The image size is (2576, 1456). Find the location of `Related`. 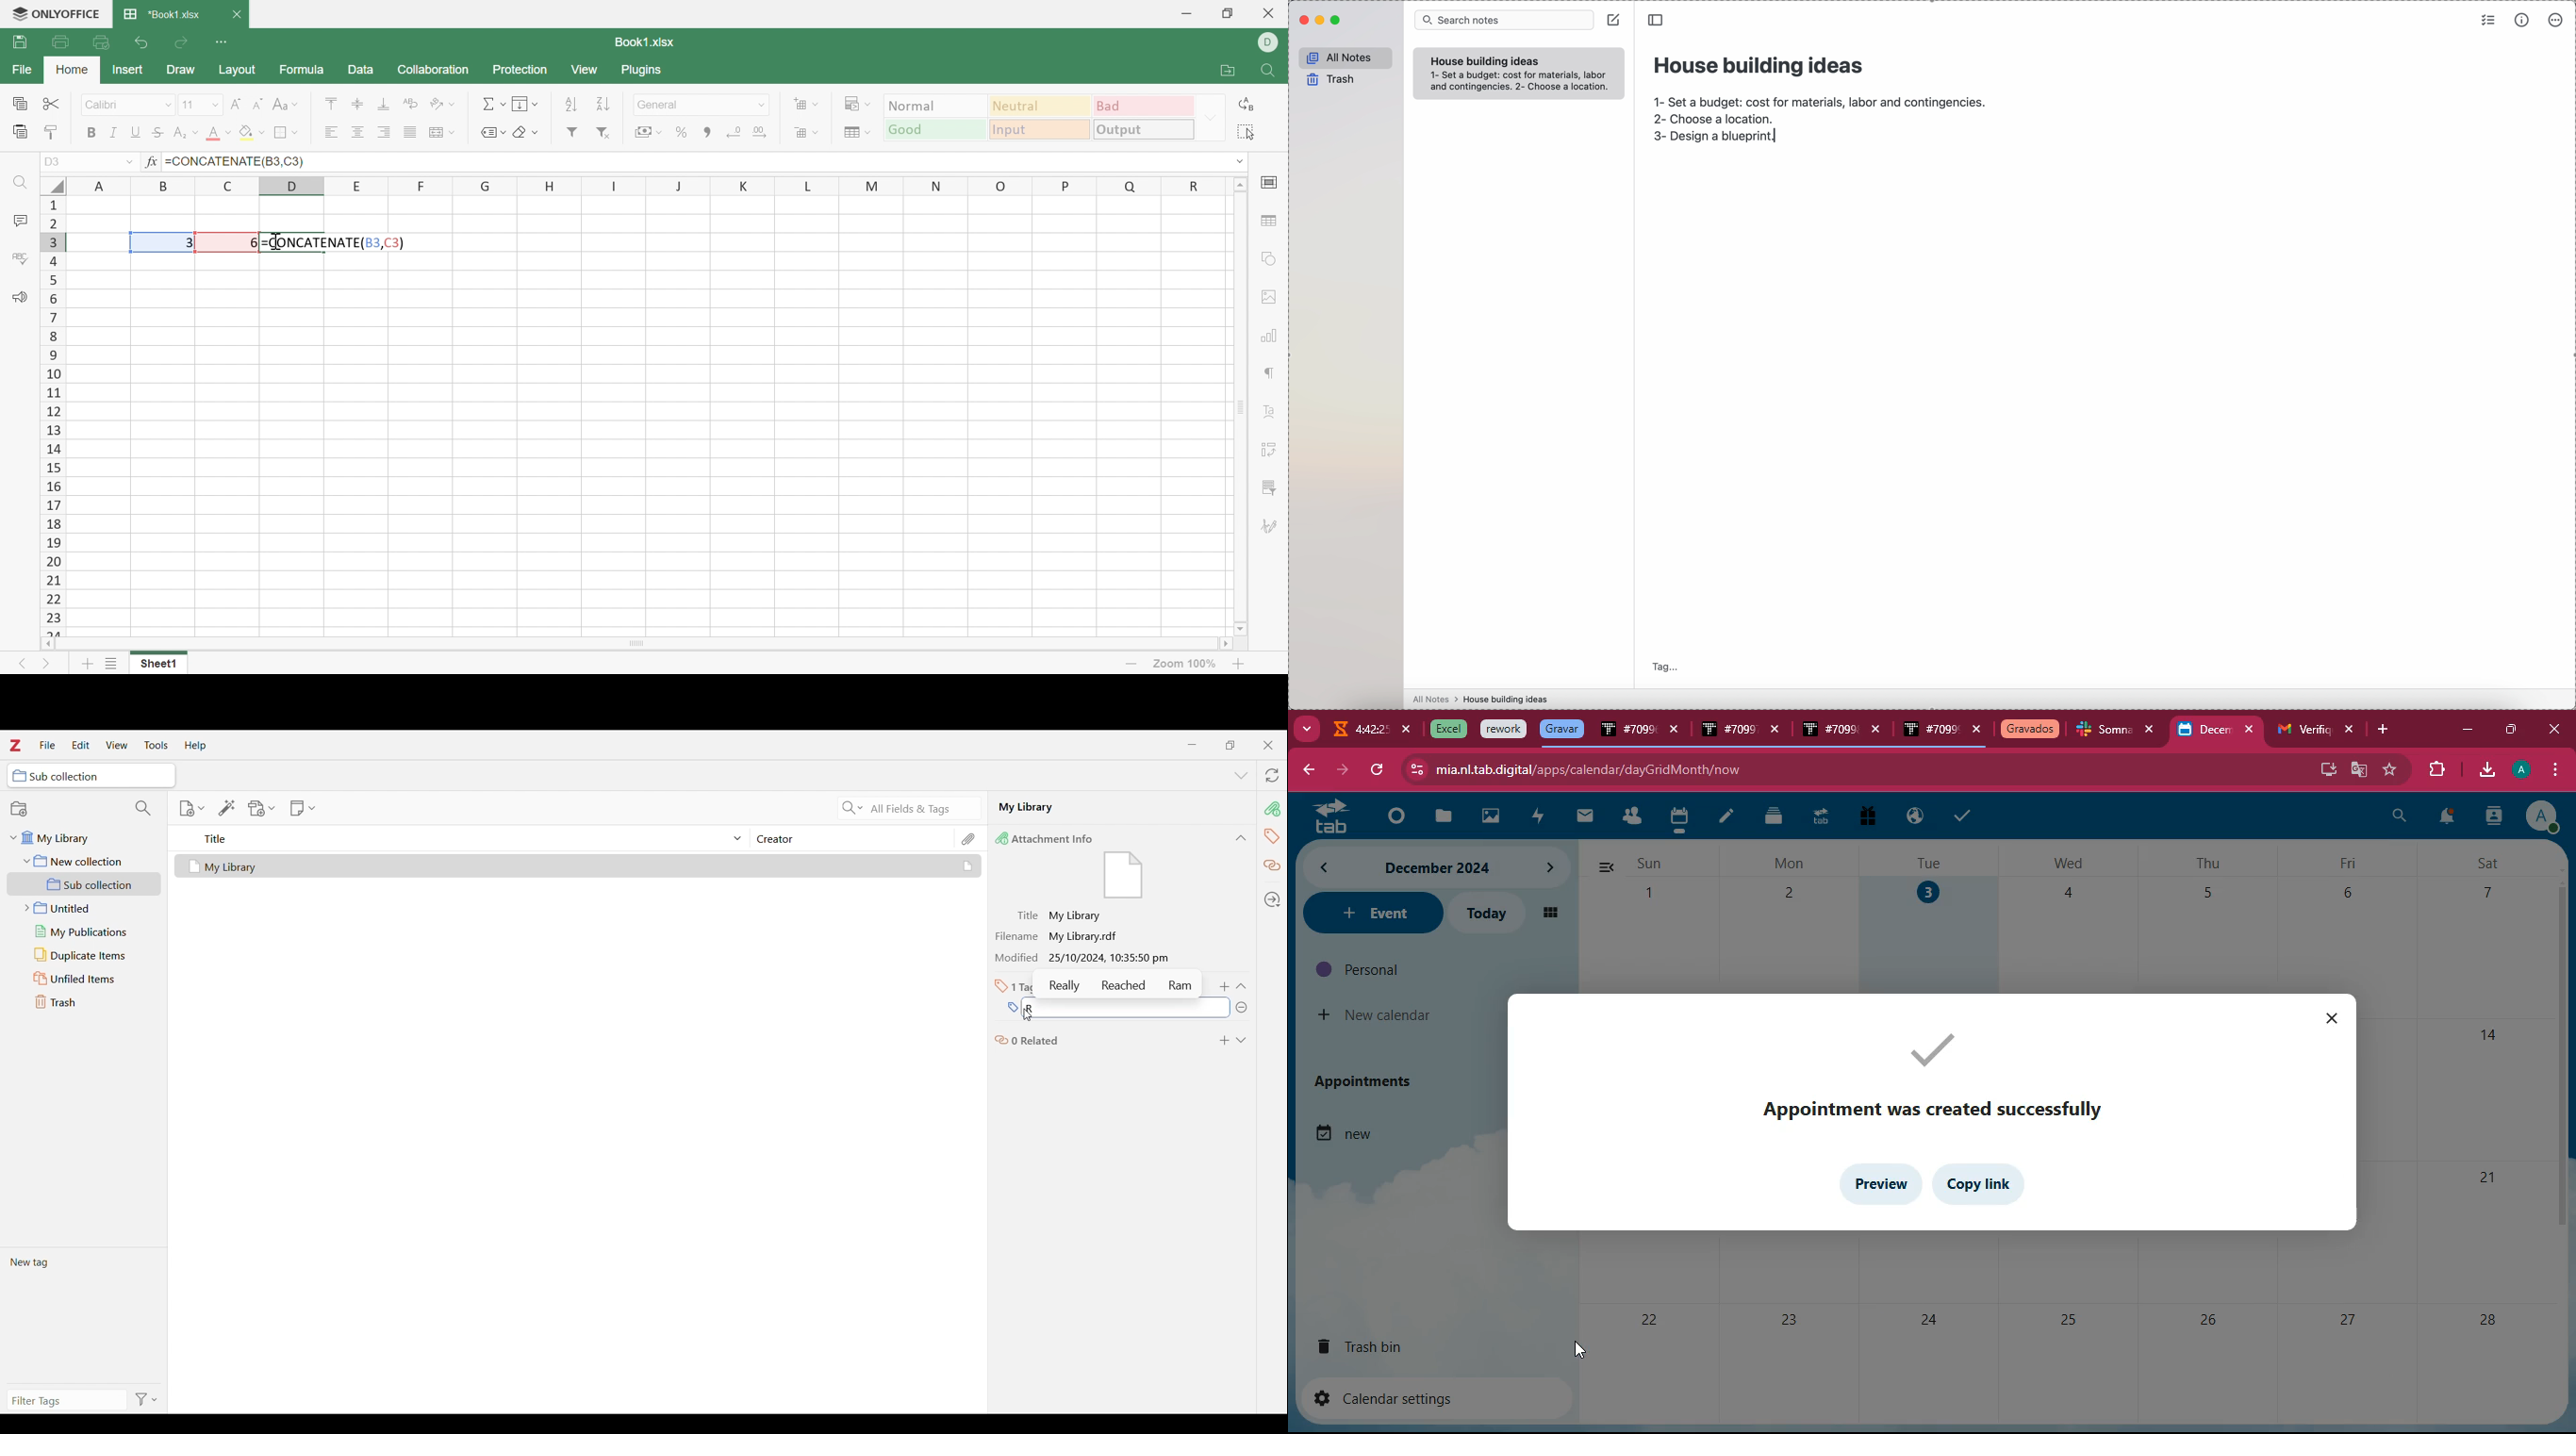

Related is located at coordinates (1273, 866).